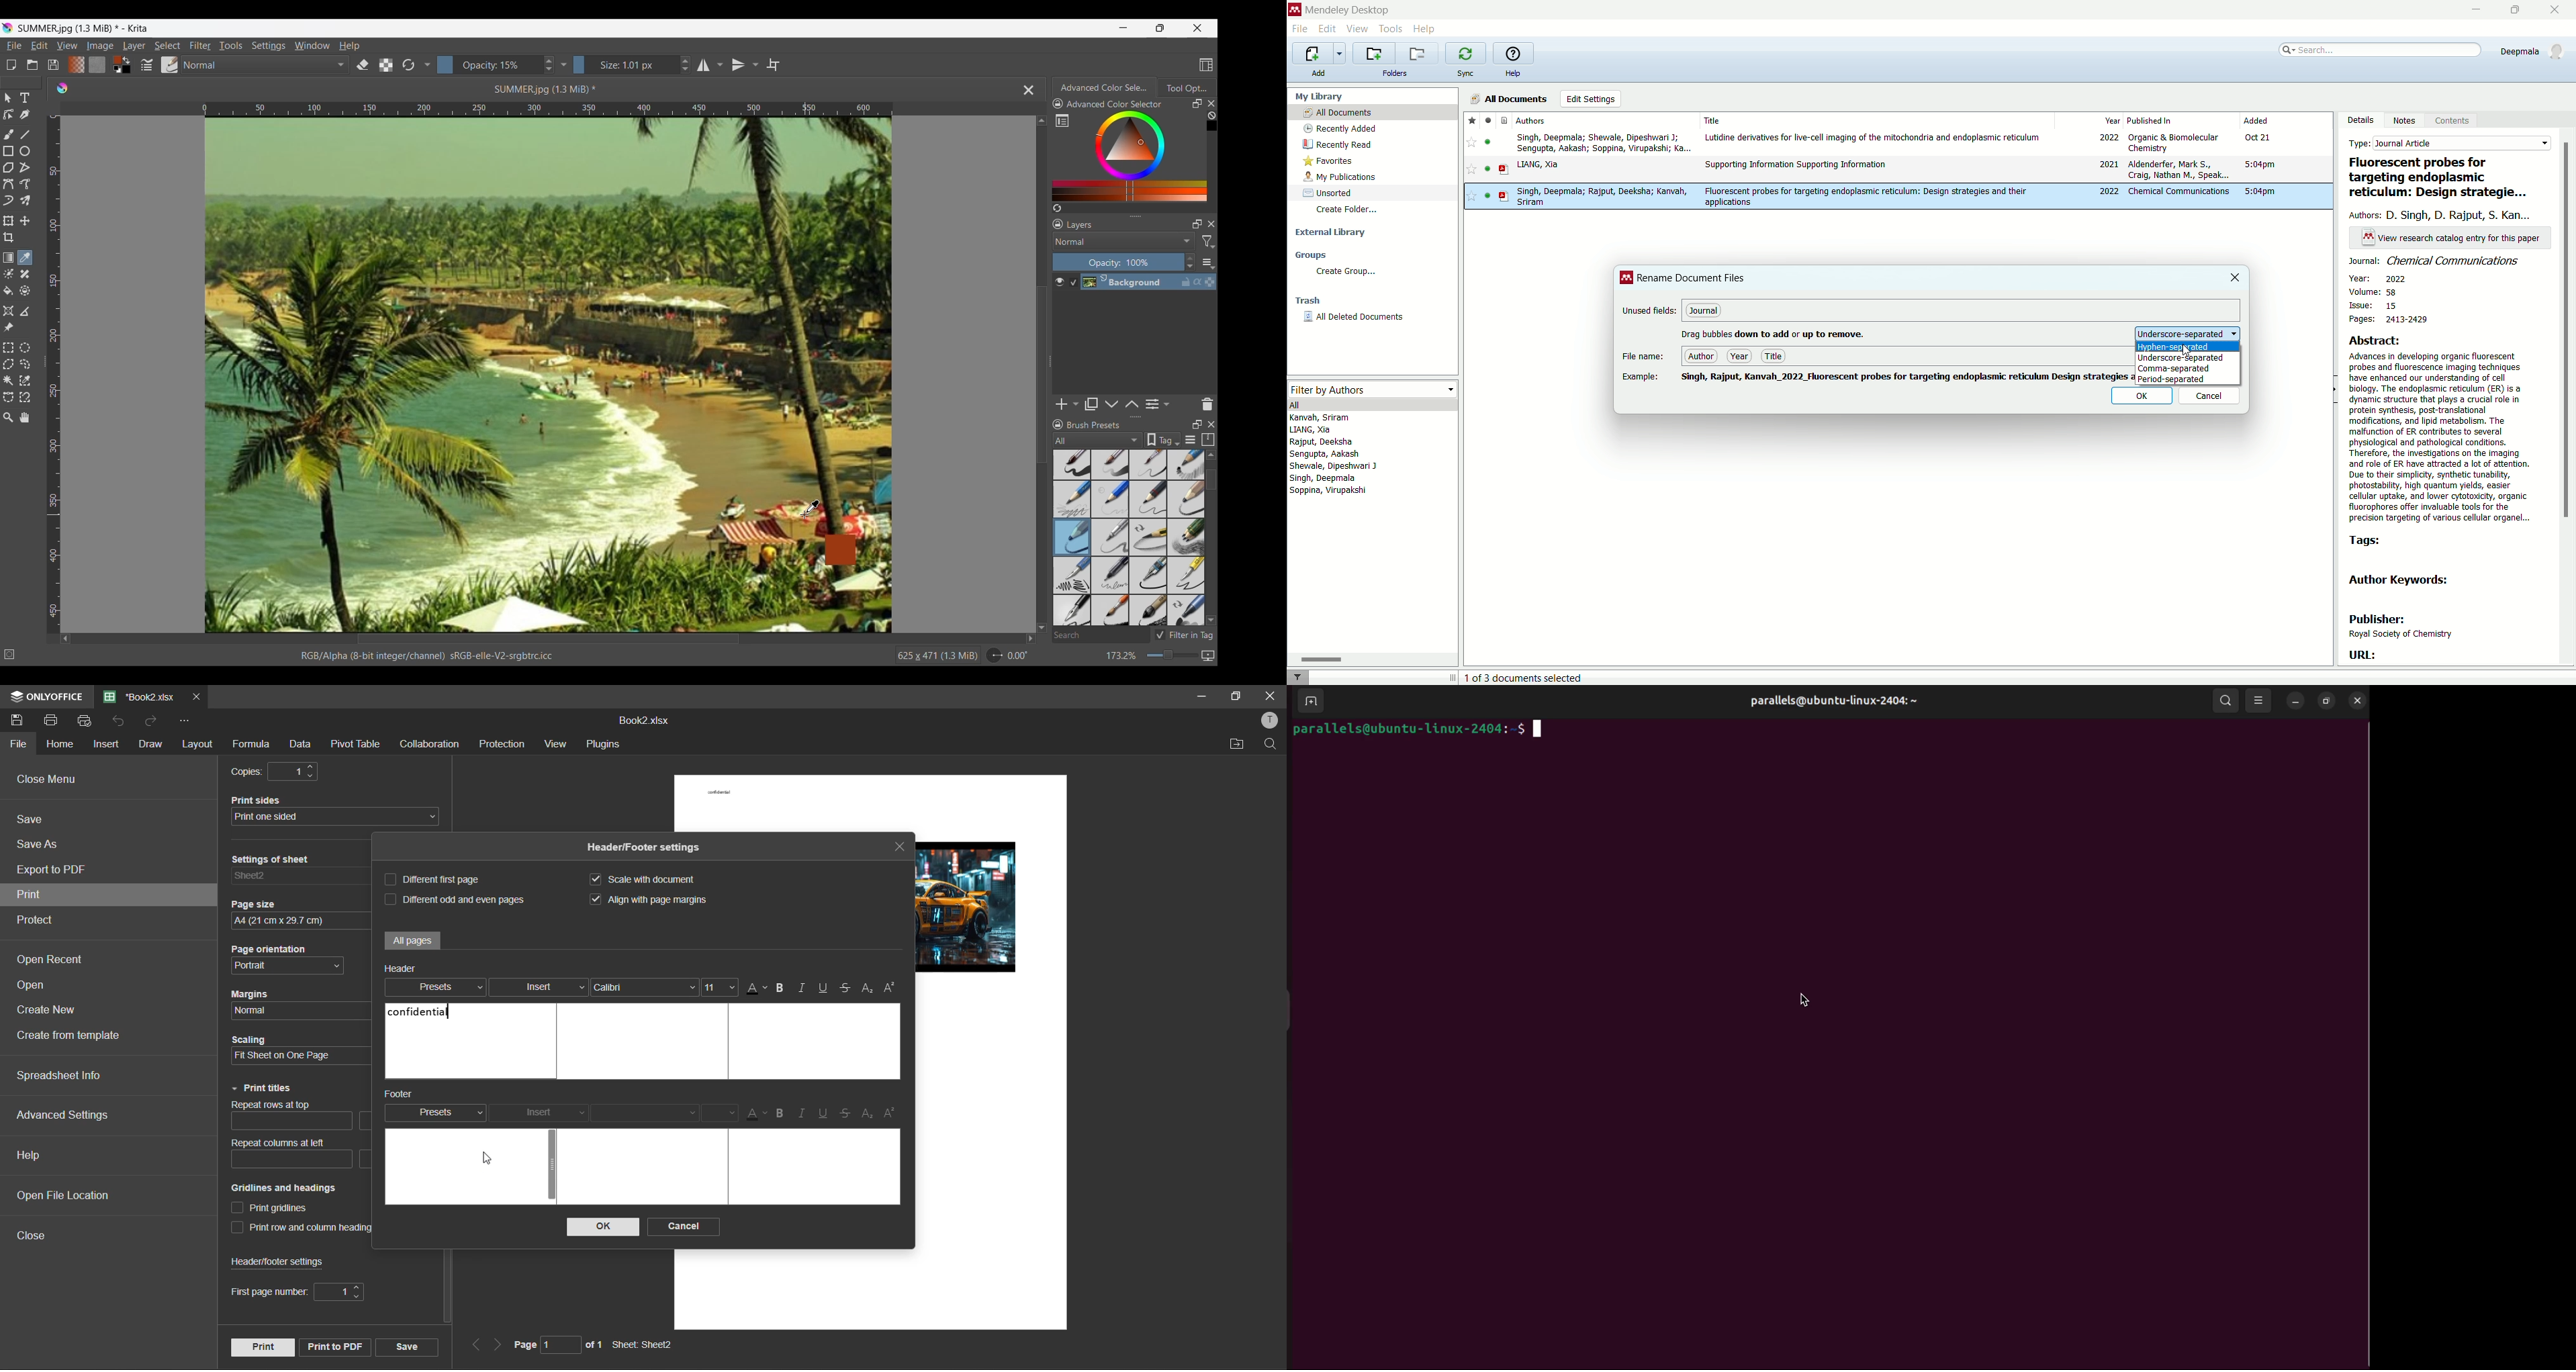 The image size is (2576, 1372). Describe the element at coordinates (603, 1227) in the screenshot. I see `ok` at that location.